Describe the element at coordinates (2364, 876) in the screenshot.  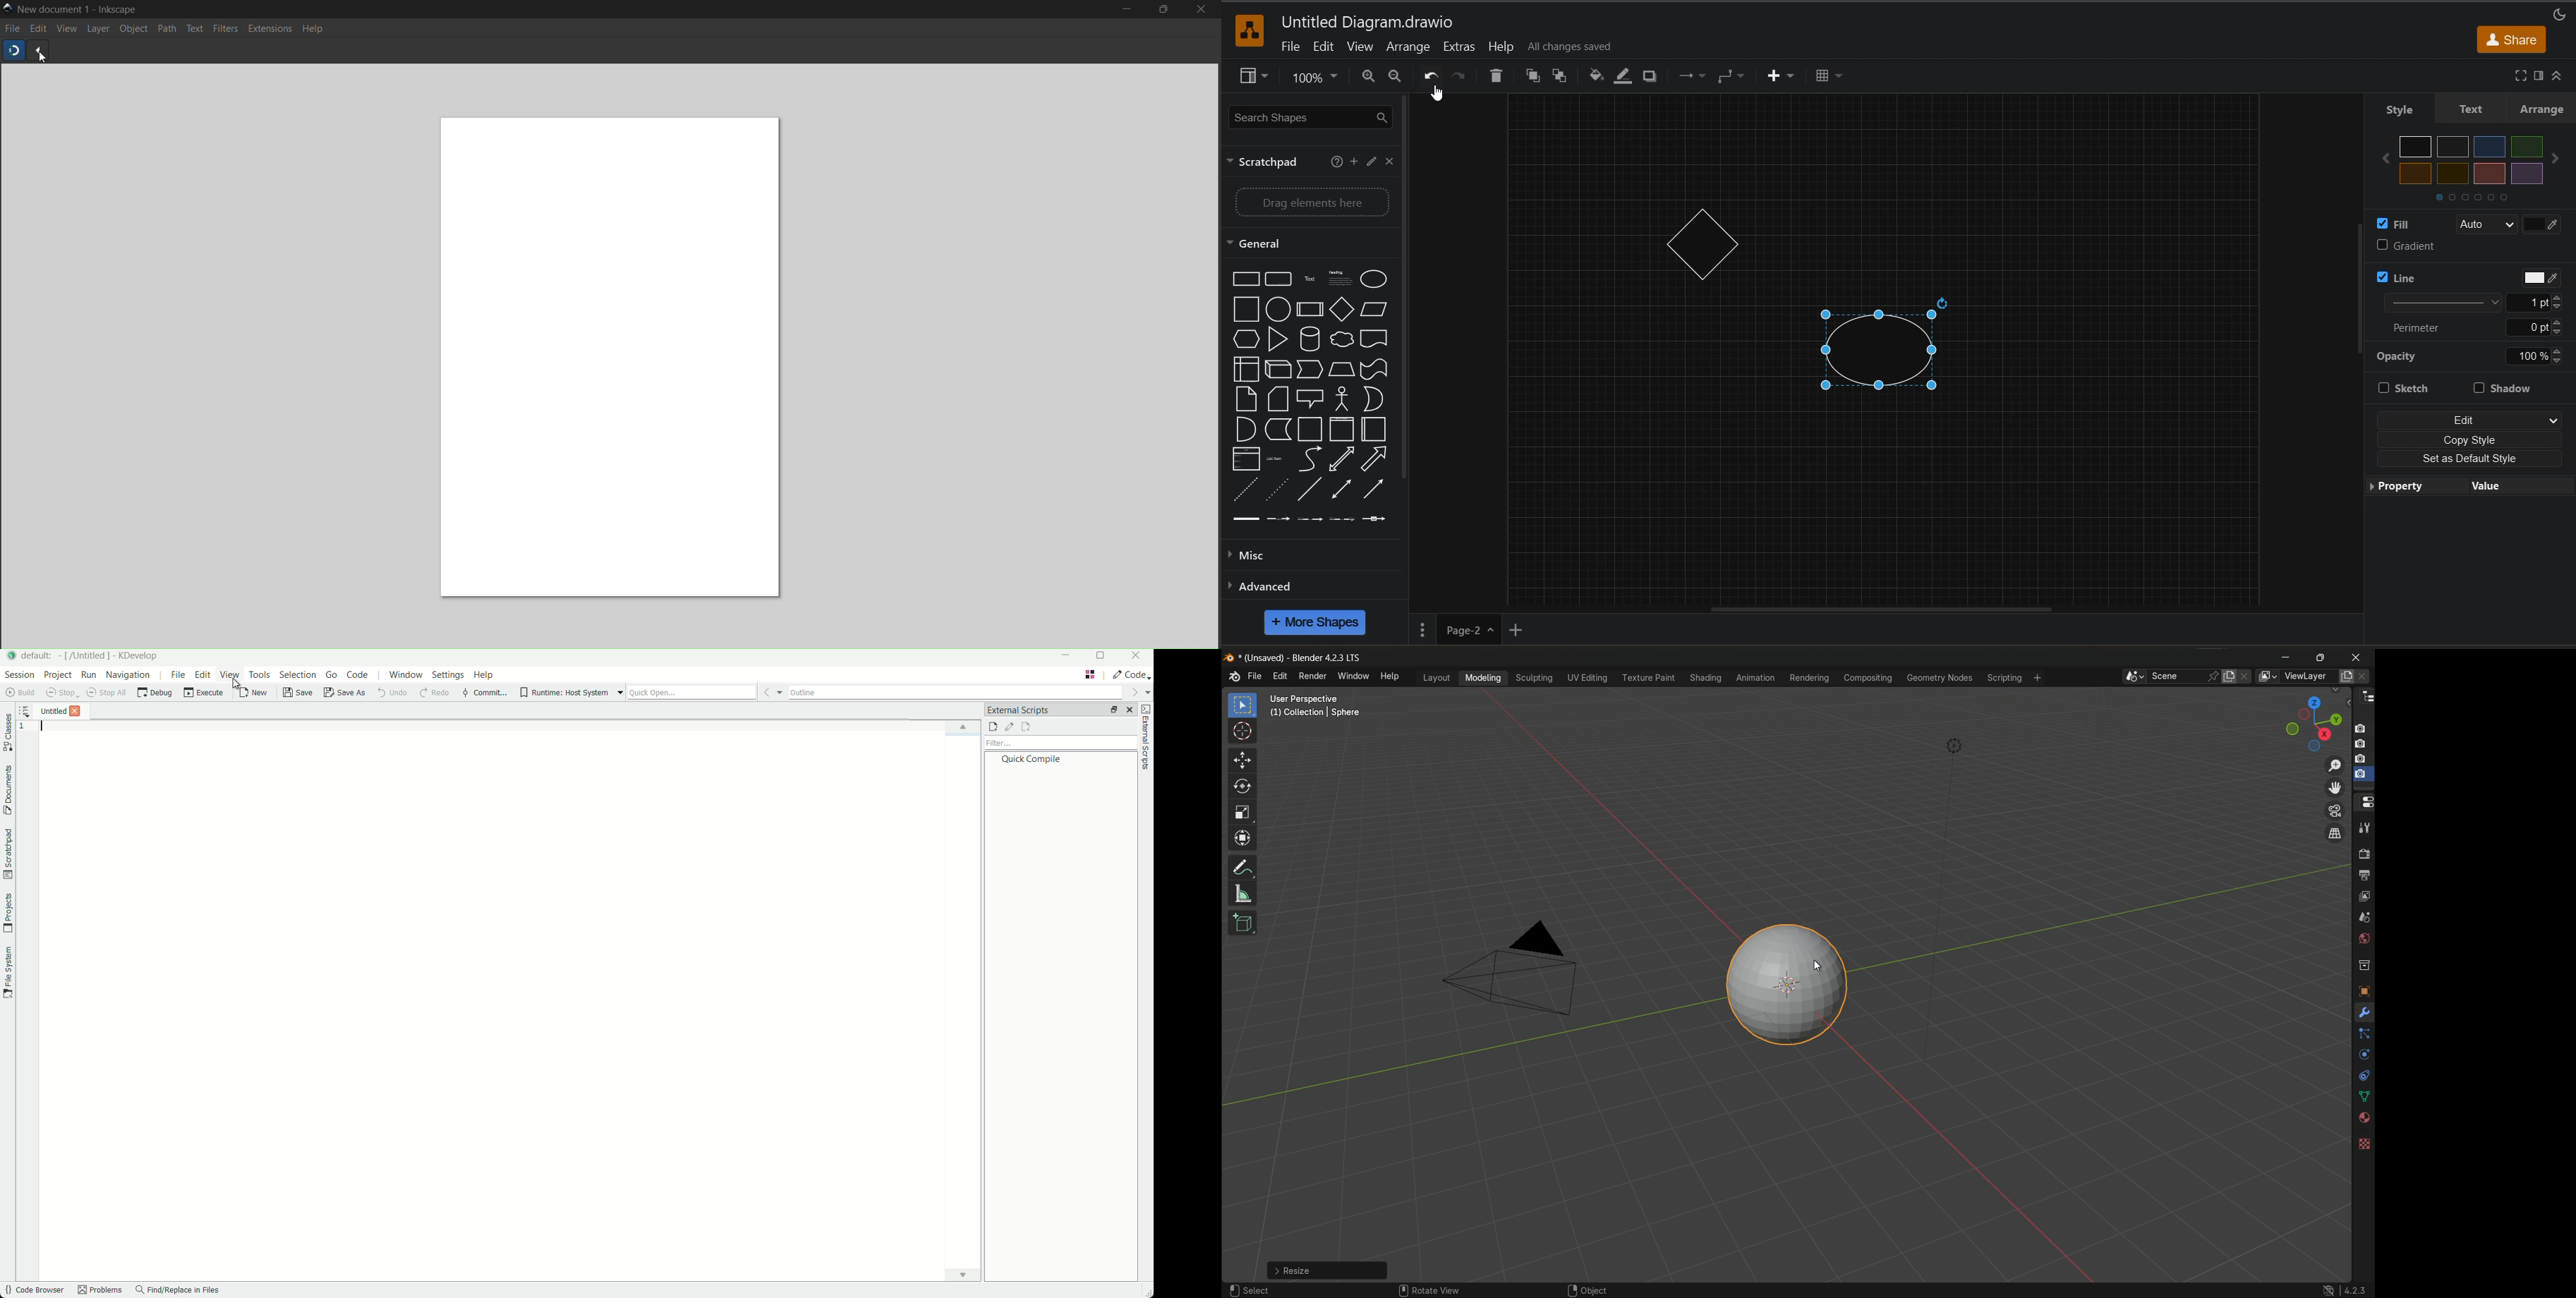
I see `output` at that location.